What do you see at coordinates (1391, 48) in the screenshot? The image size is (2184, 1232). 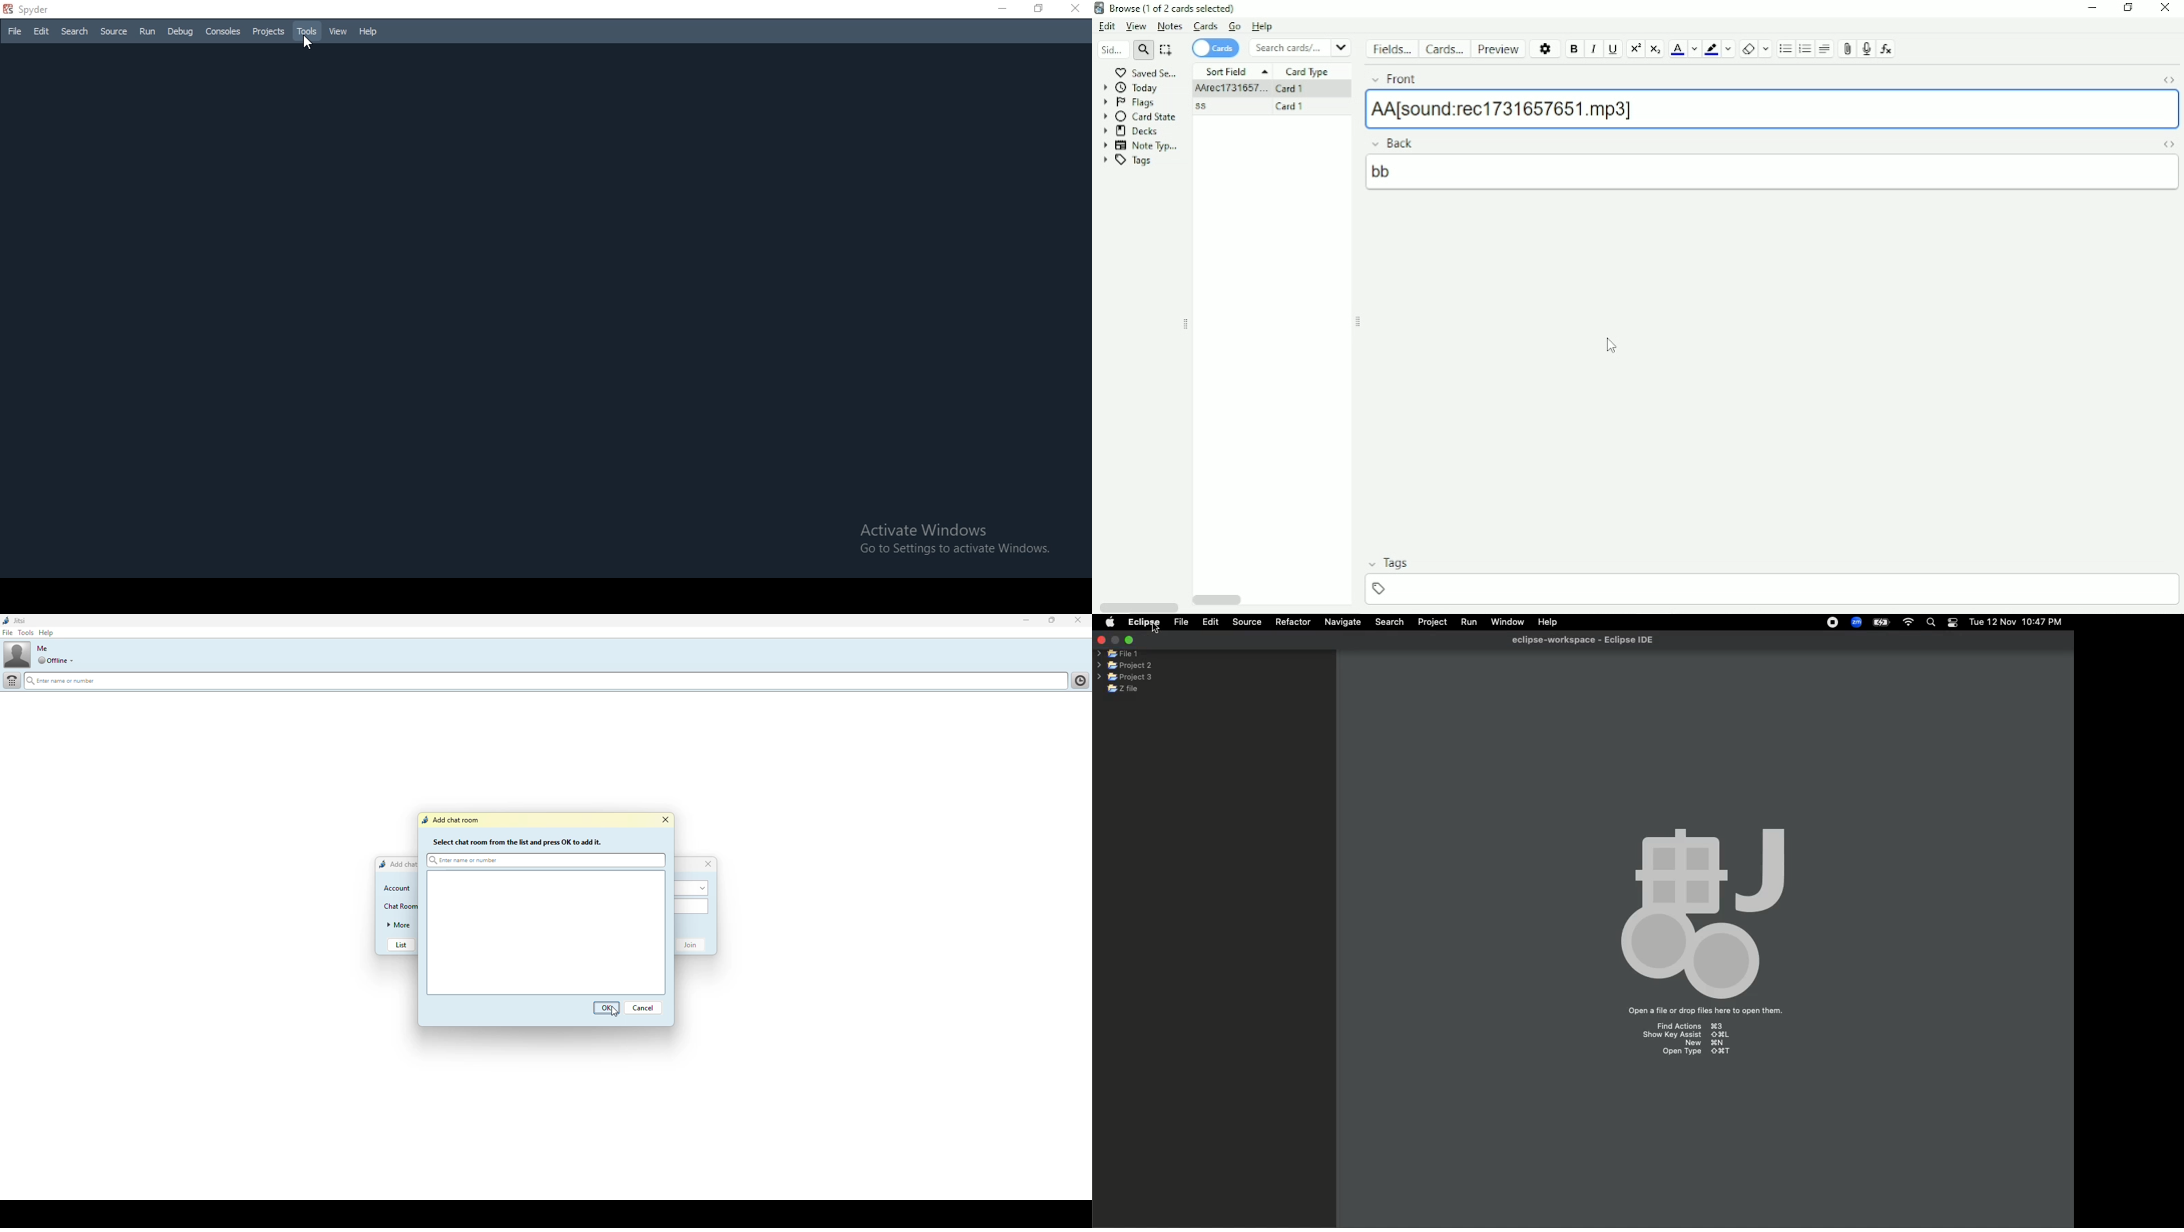 I see `Fields` at bounding box center [1391, 48].